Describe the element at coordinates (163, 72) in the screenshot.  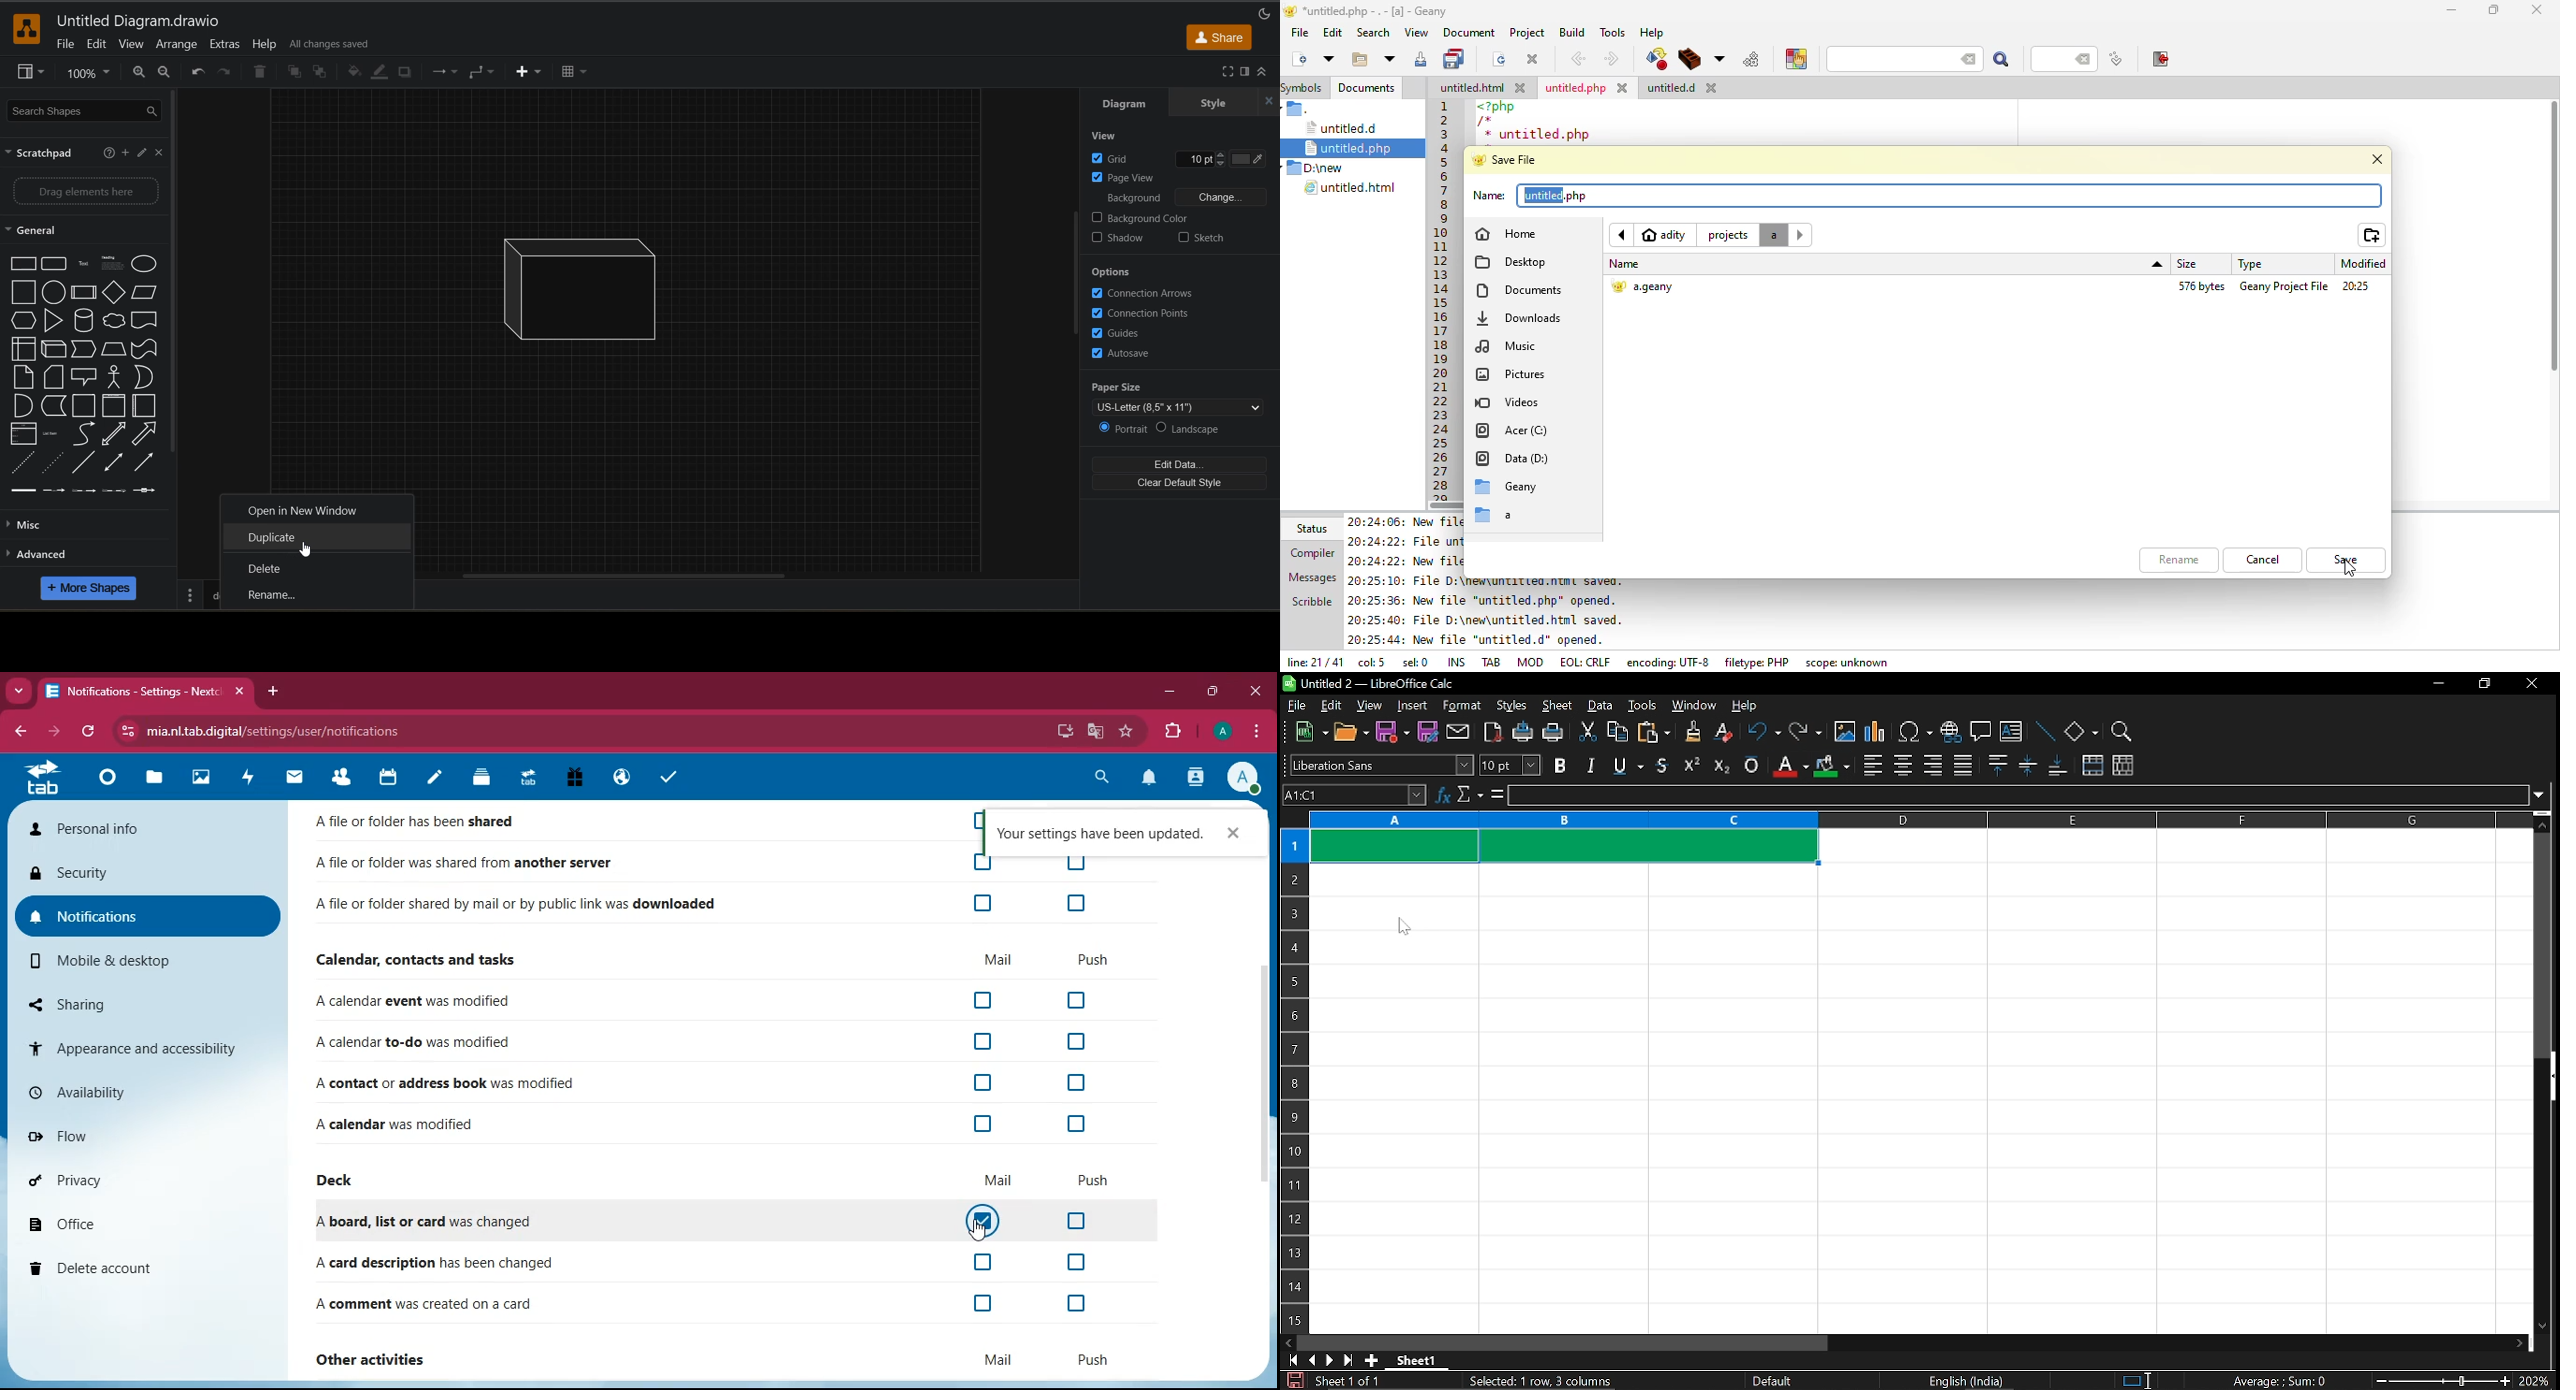
I see `zoom in` at that location.